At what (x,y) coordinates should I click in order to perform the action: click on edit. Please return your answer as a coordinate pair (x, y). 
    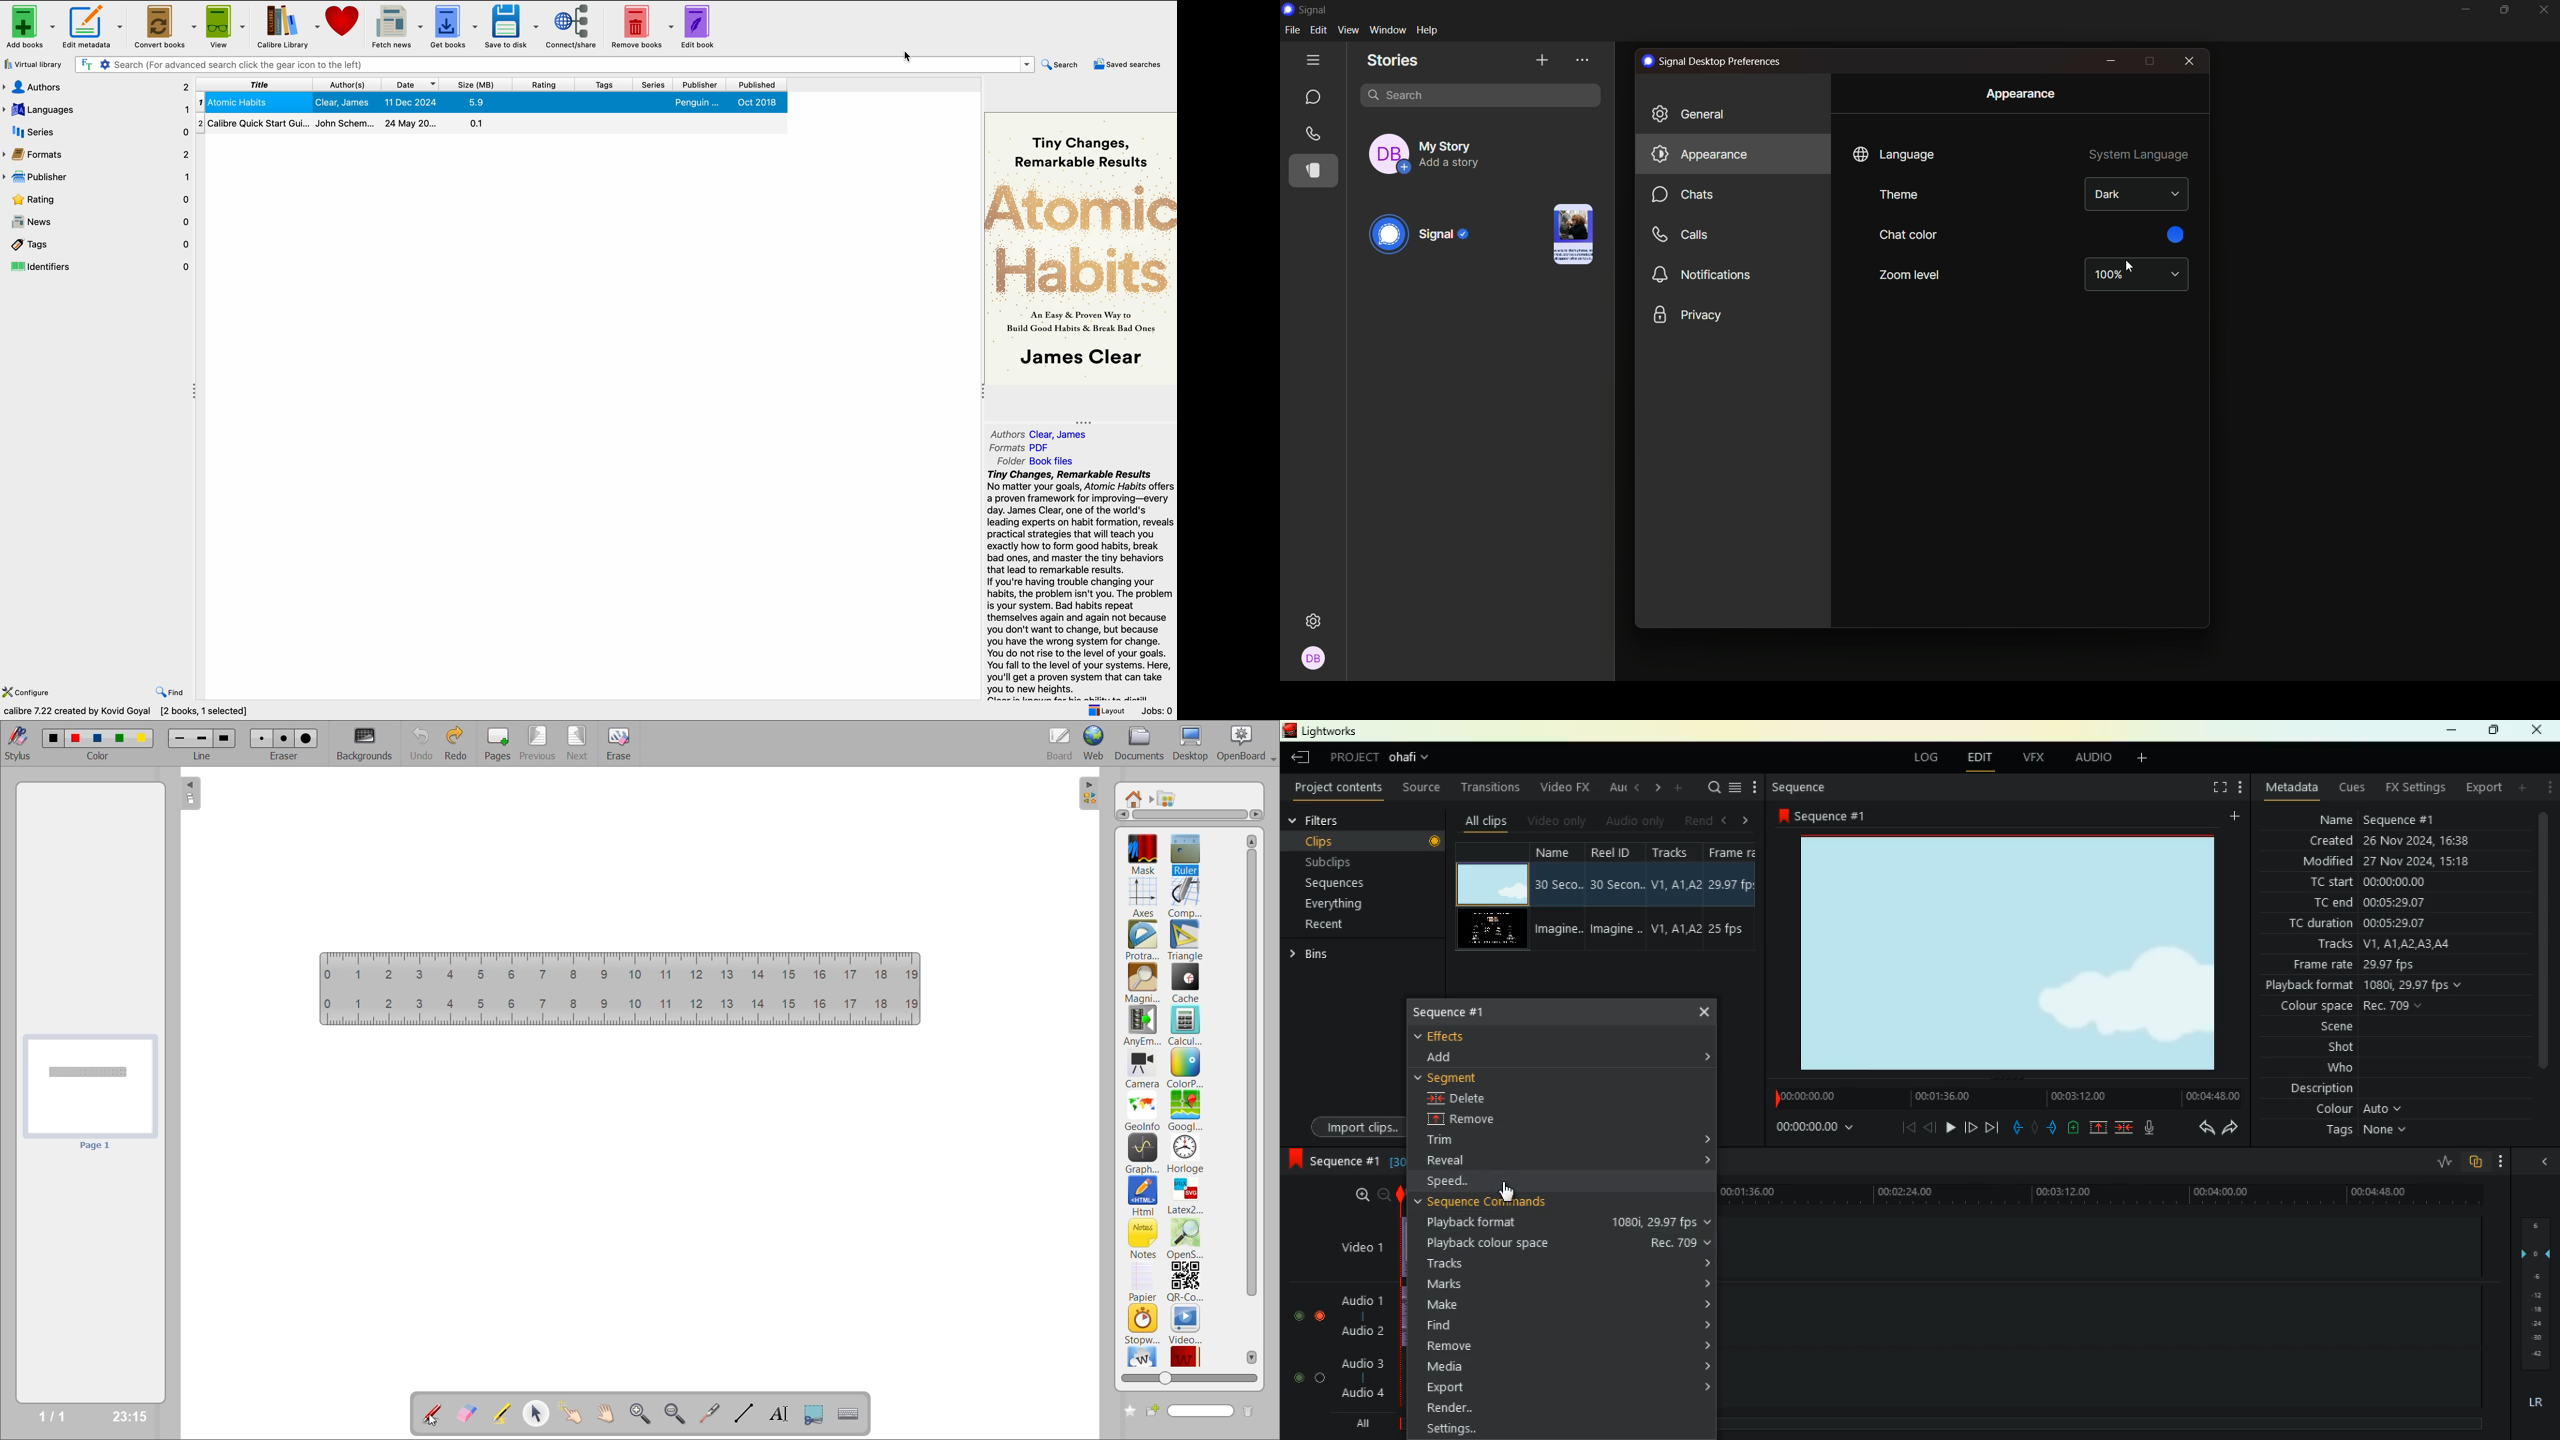
    Looking at the image, I should click on (1985, 760).